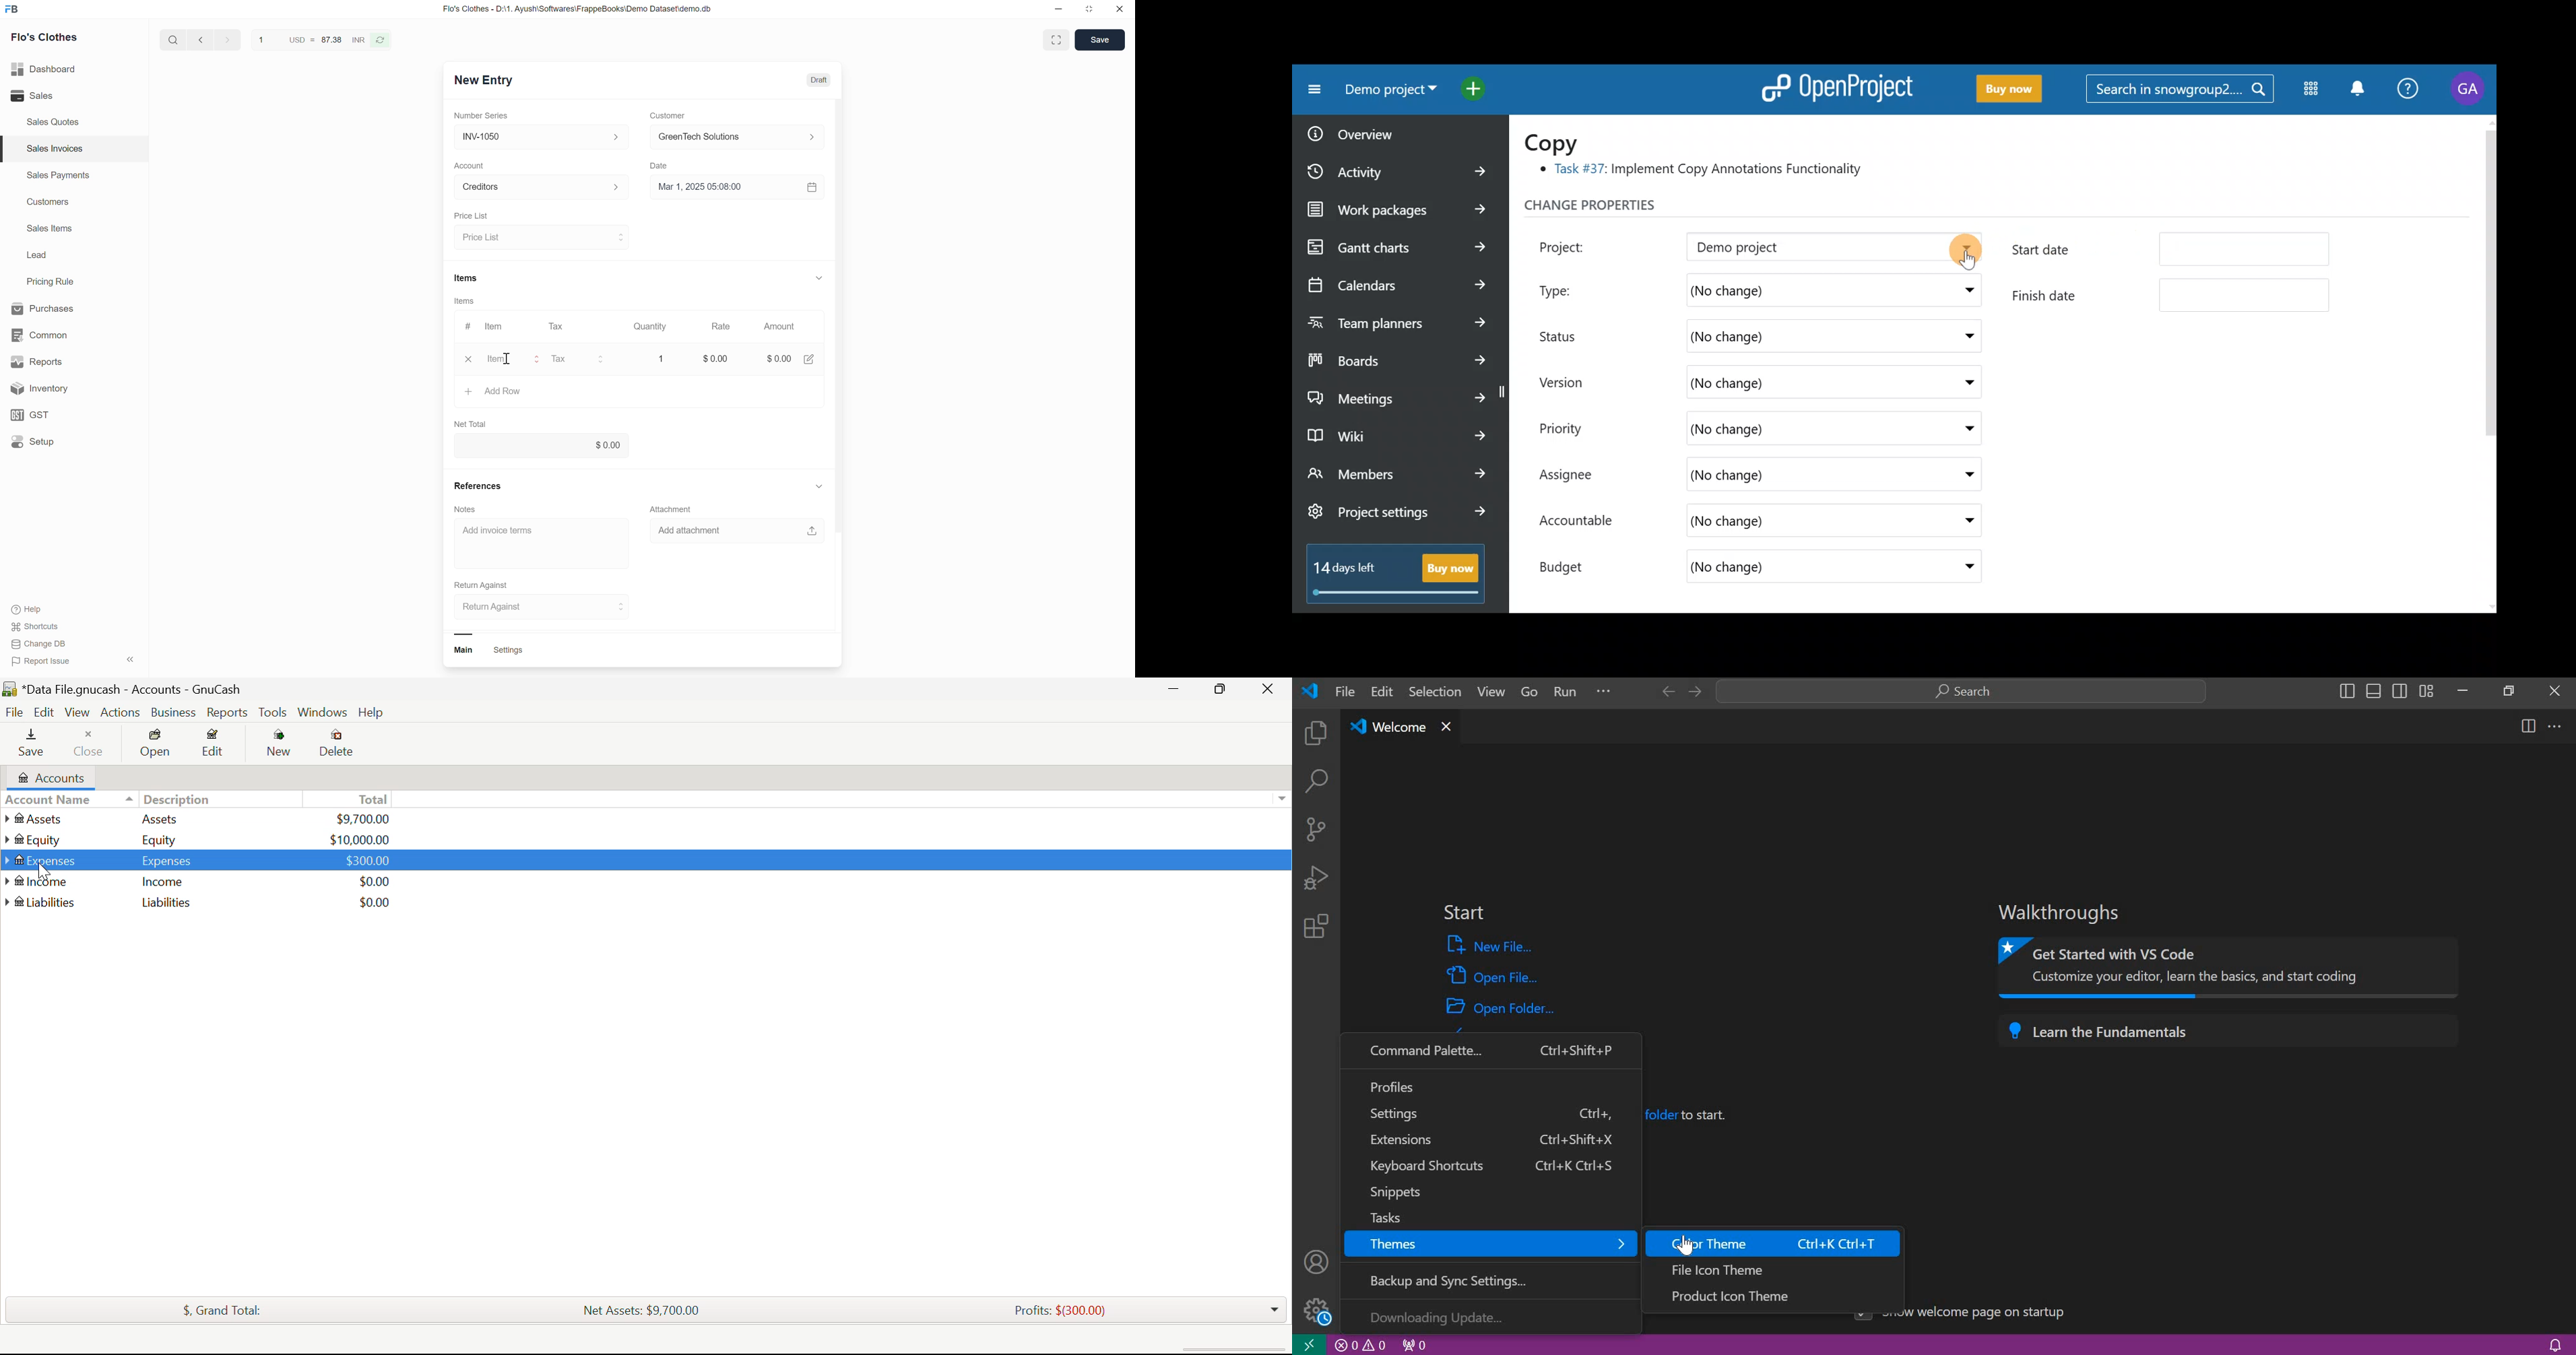 This screenshot has width=2576, height=1372. Describe the element at coordinates (1578, 245) in the screenshot. I see `Project` at that location.